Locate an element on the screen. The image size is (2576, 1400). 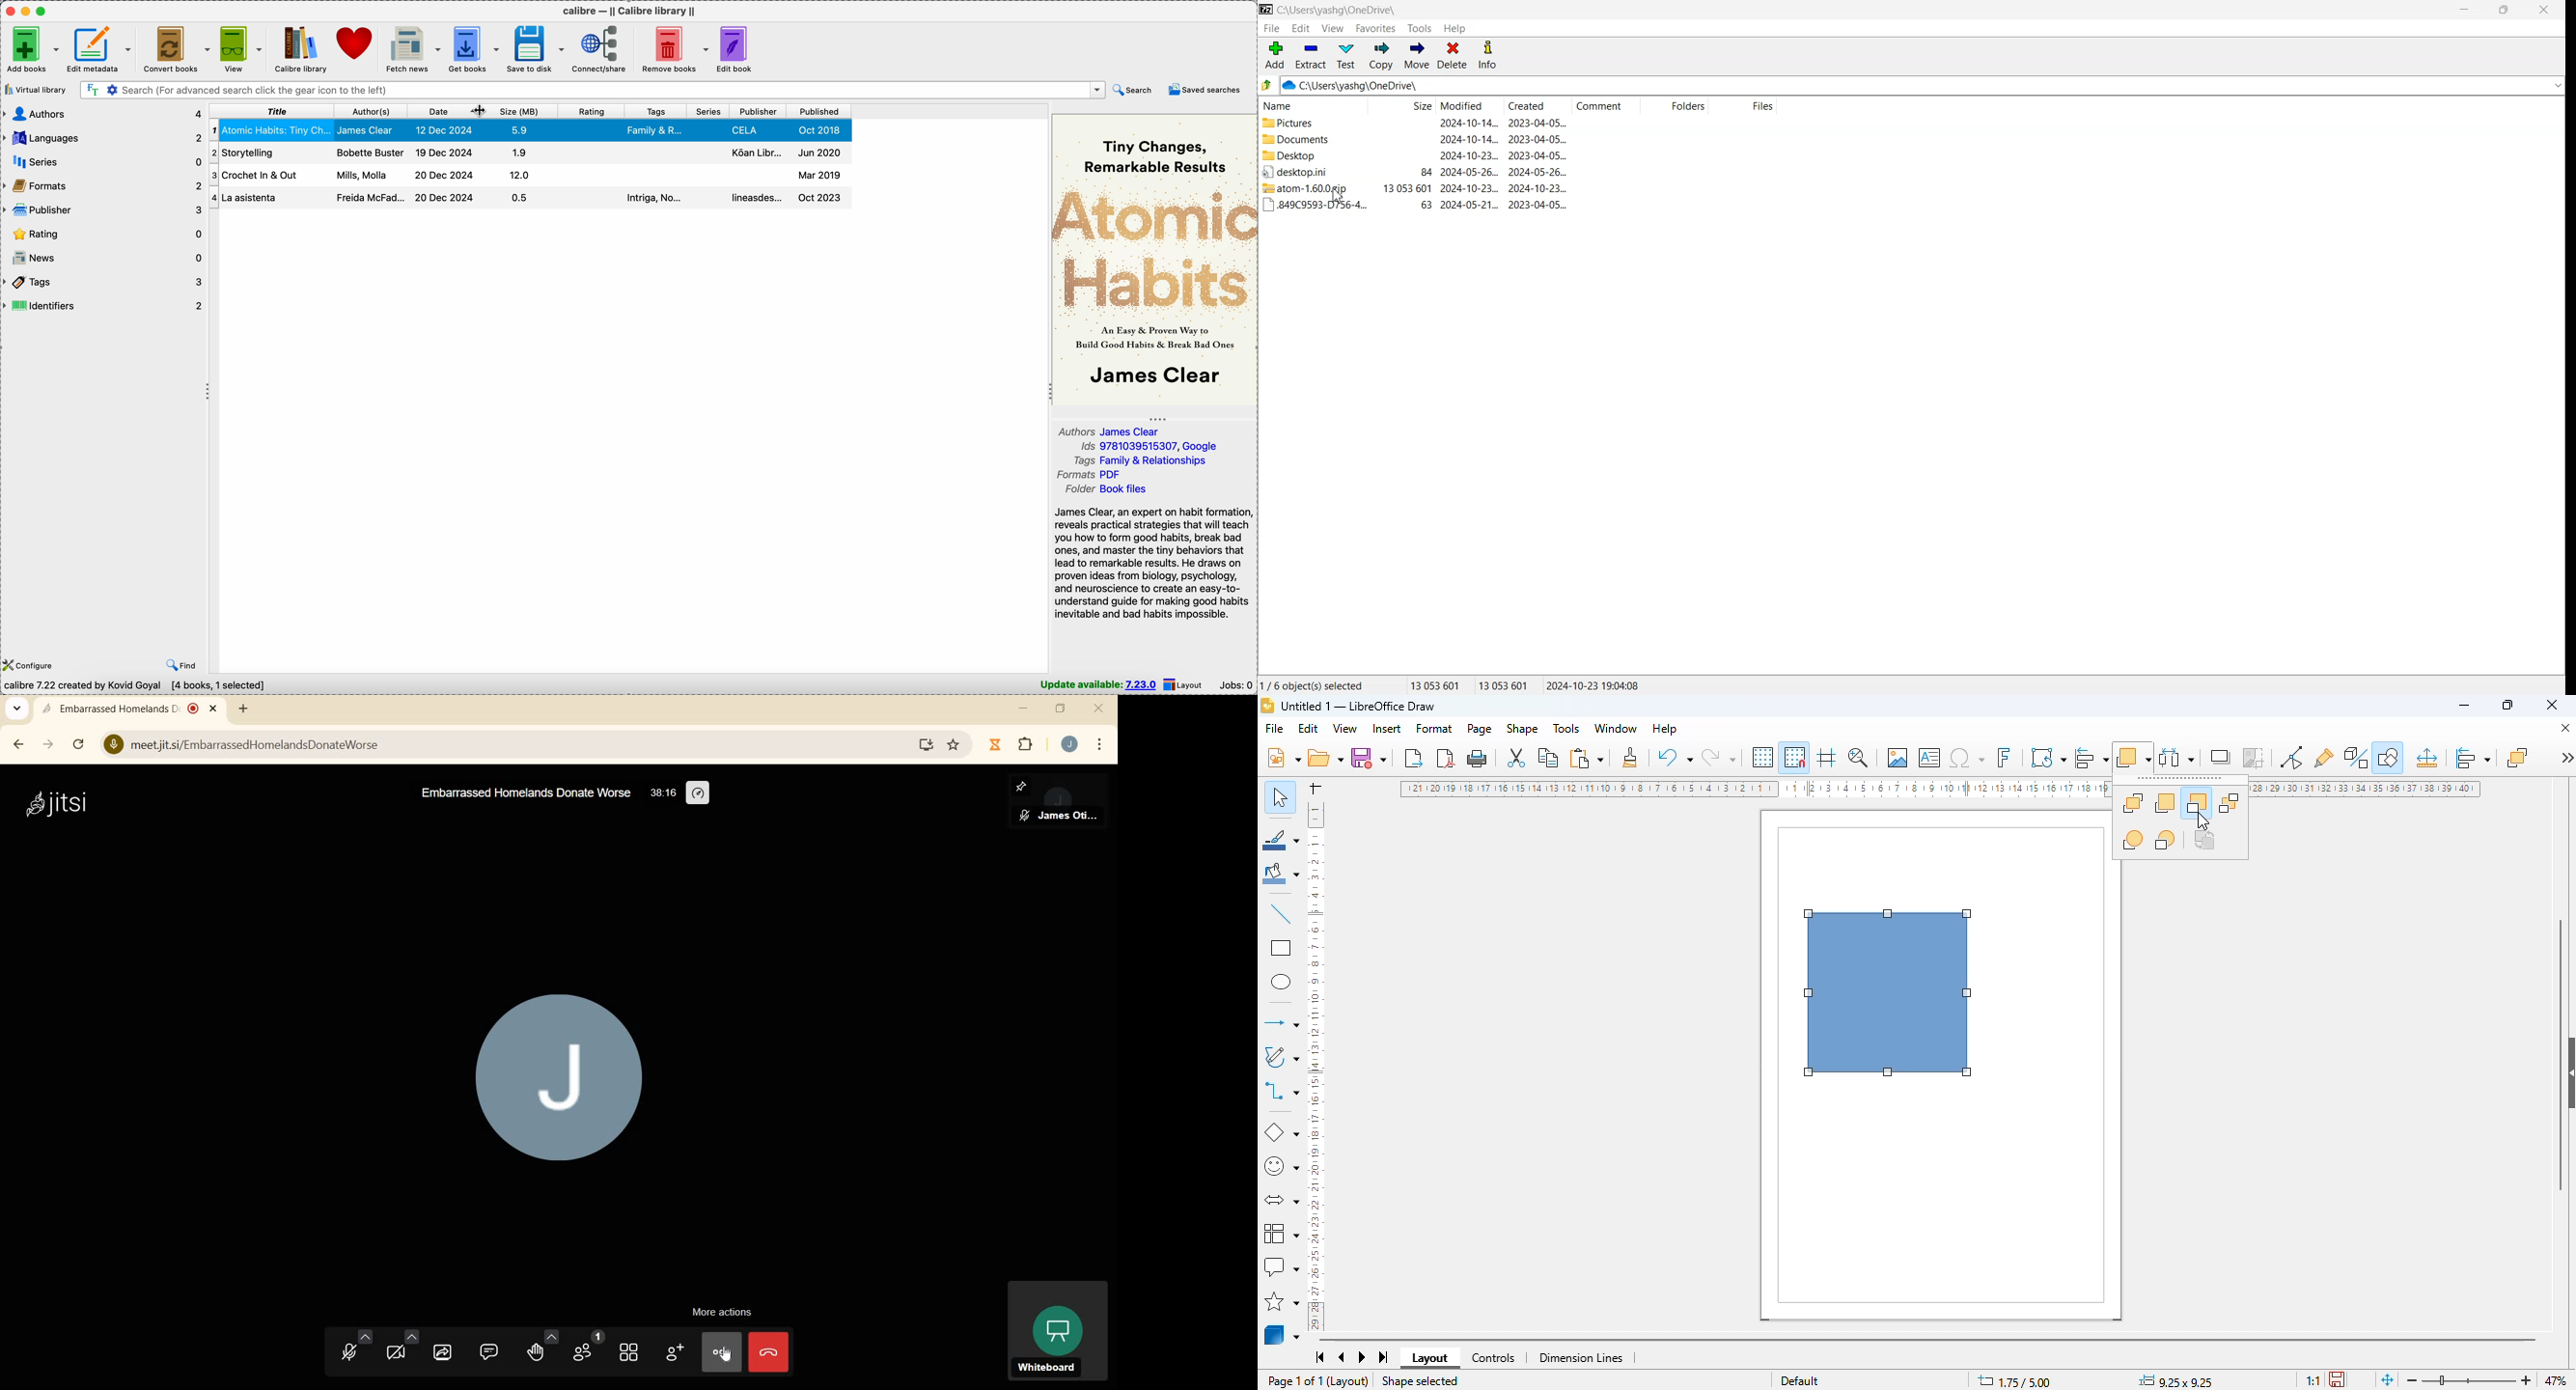
whiteboard is located at coordinates (1057, 1333).